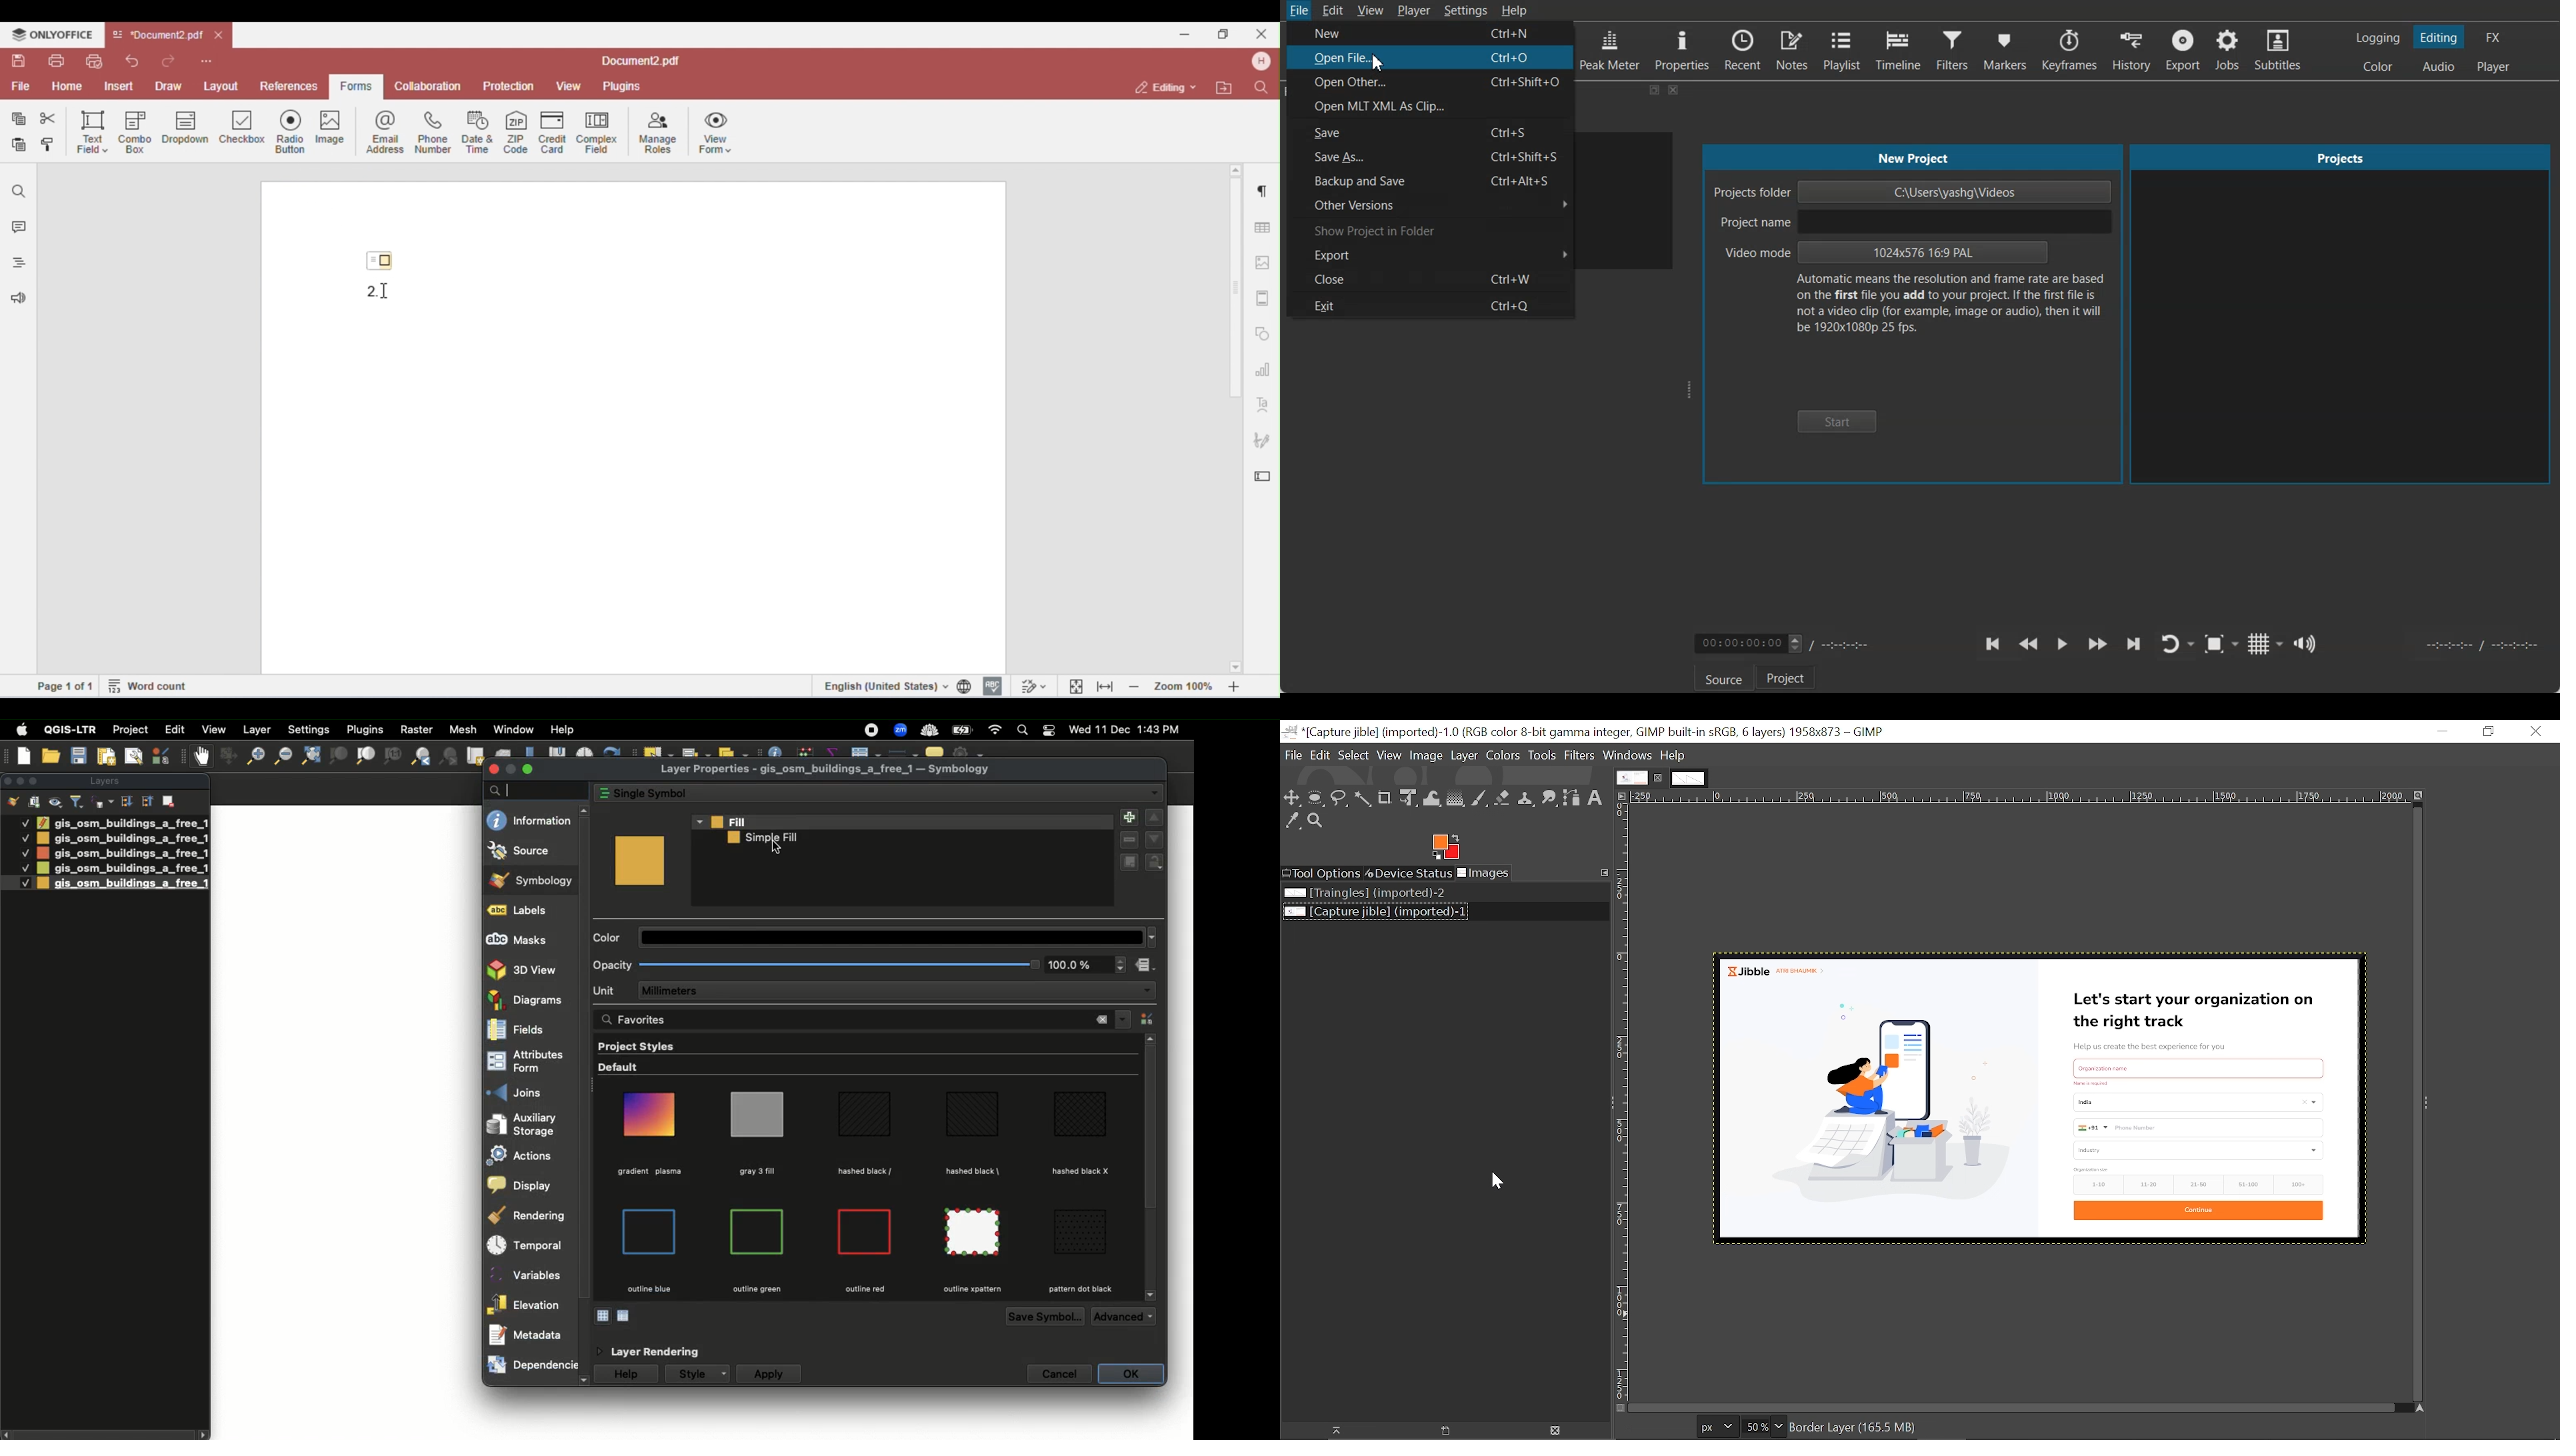 The width and height of the screenshot is (2576, 1456). What do you see at coordinates (869, 937) in the screenshot?
I see `Color` at bounding box center [869, 937].